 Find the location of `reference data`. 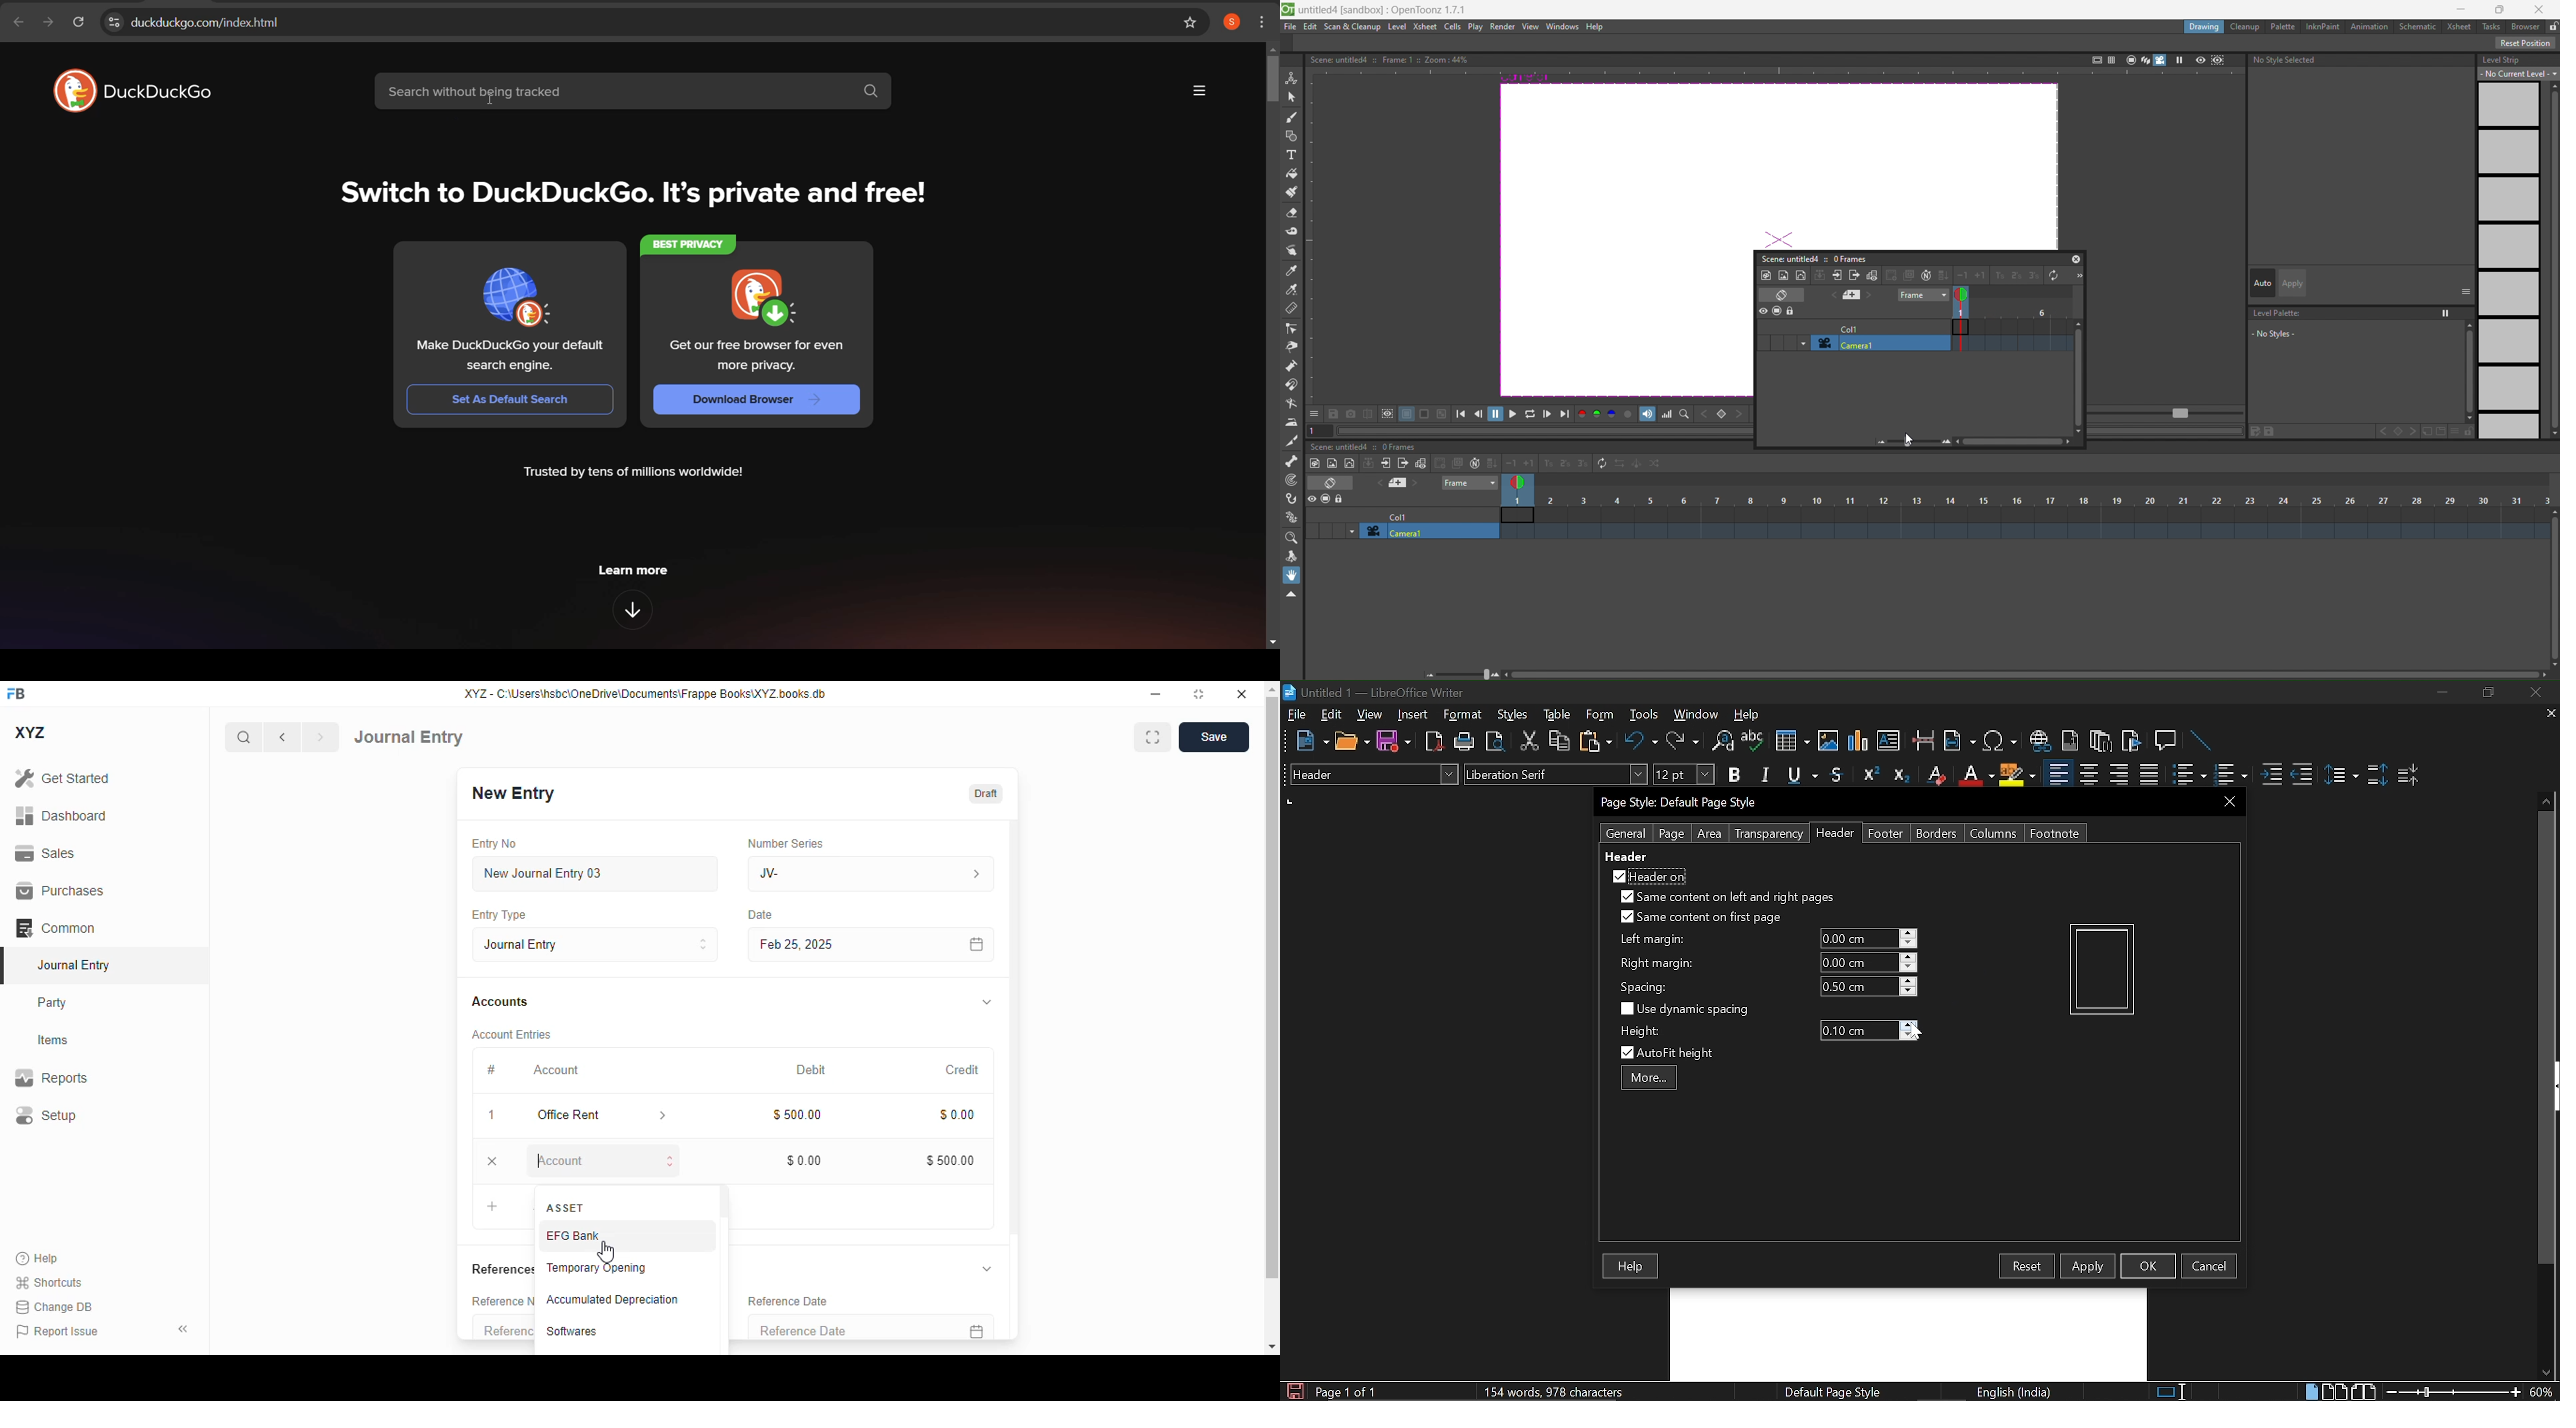

reference data is located at coordinates (787, 1302).